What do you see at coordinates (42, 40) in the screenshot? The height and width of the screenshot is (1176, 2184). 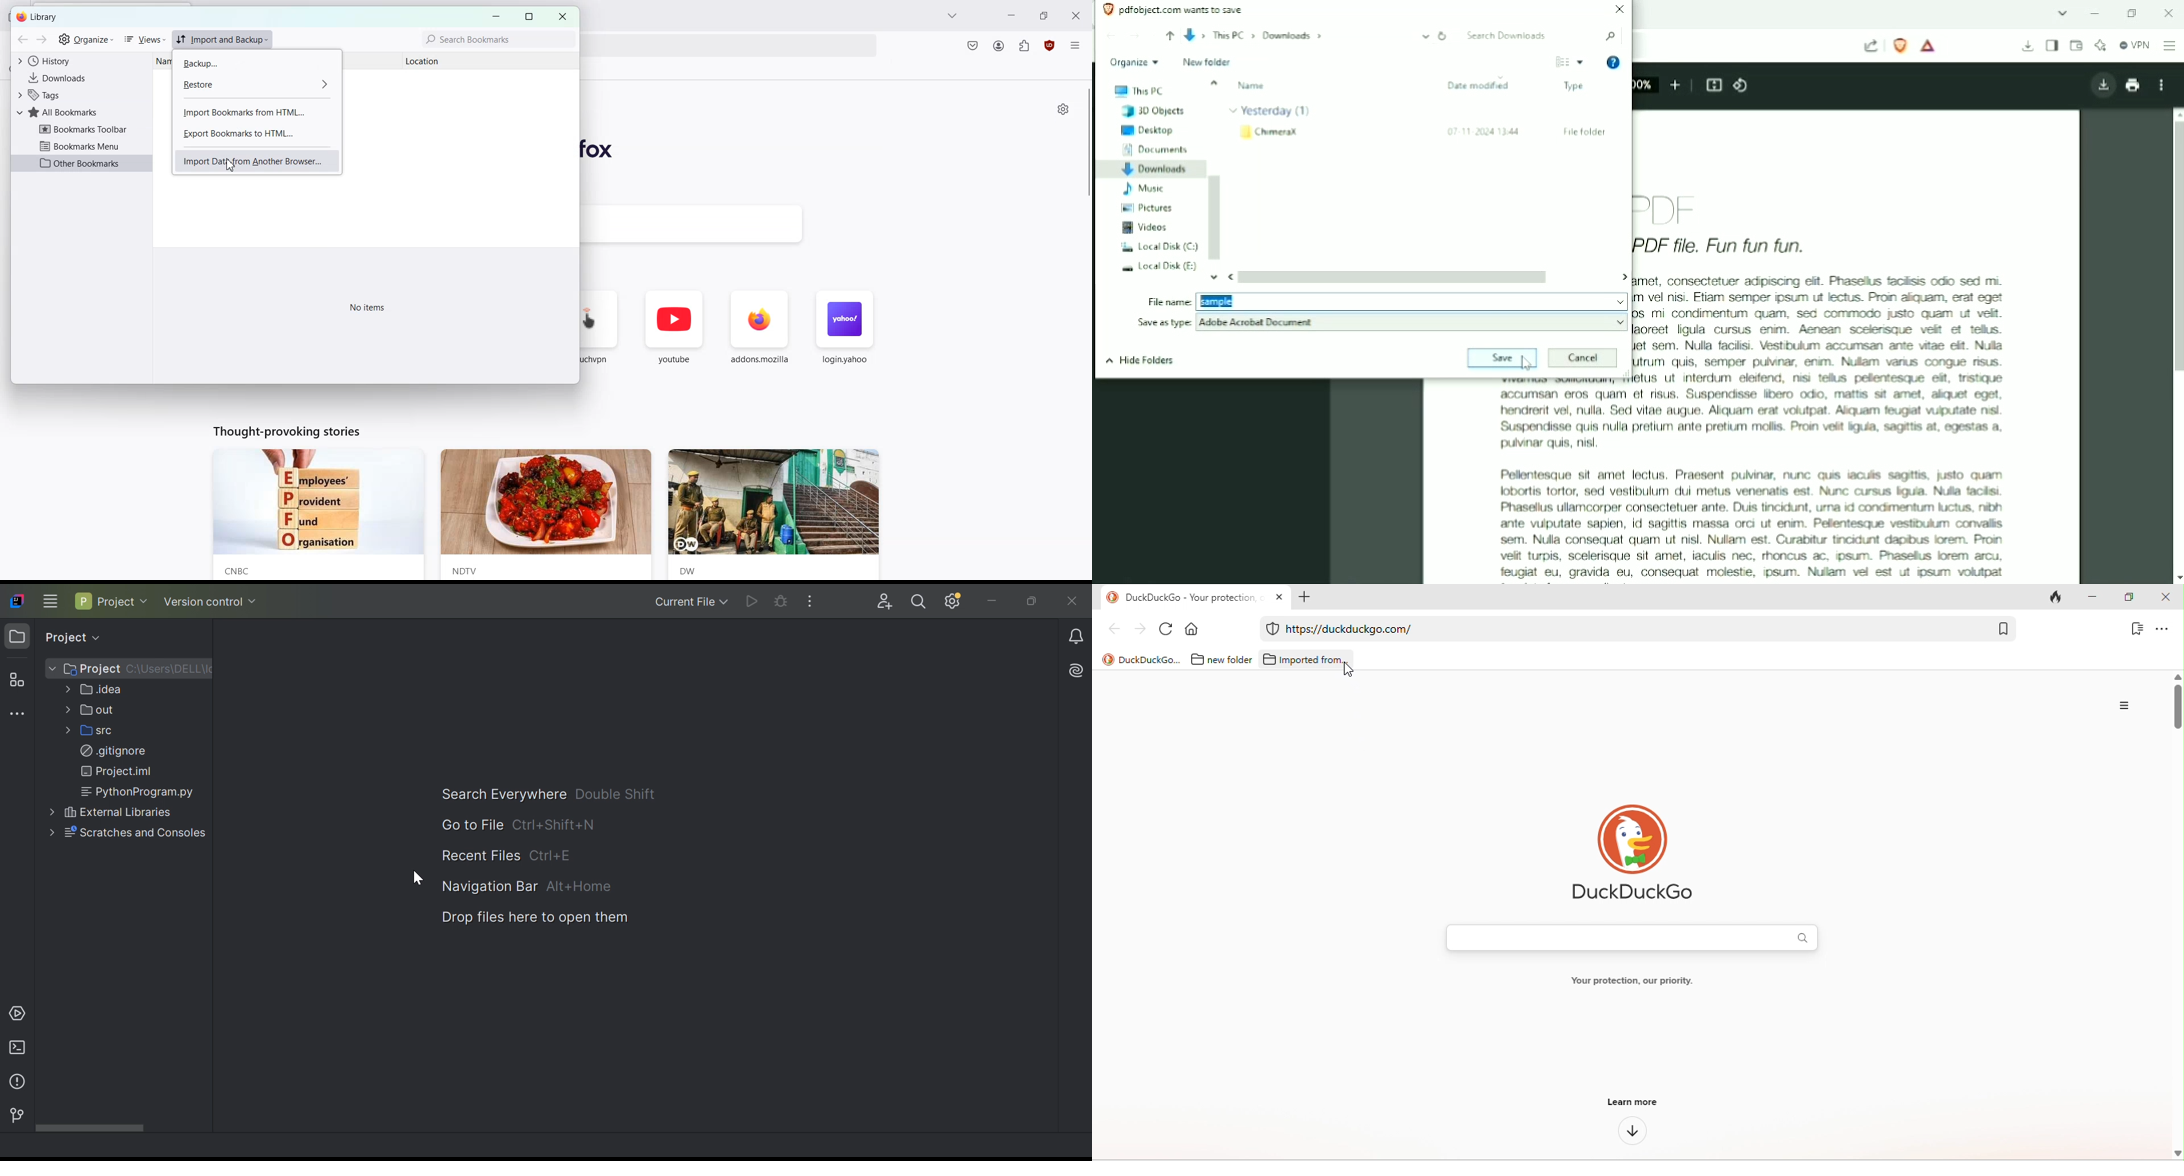 I see `Go Forward` at bounding box center [42, 40].